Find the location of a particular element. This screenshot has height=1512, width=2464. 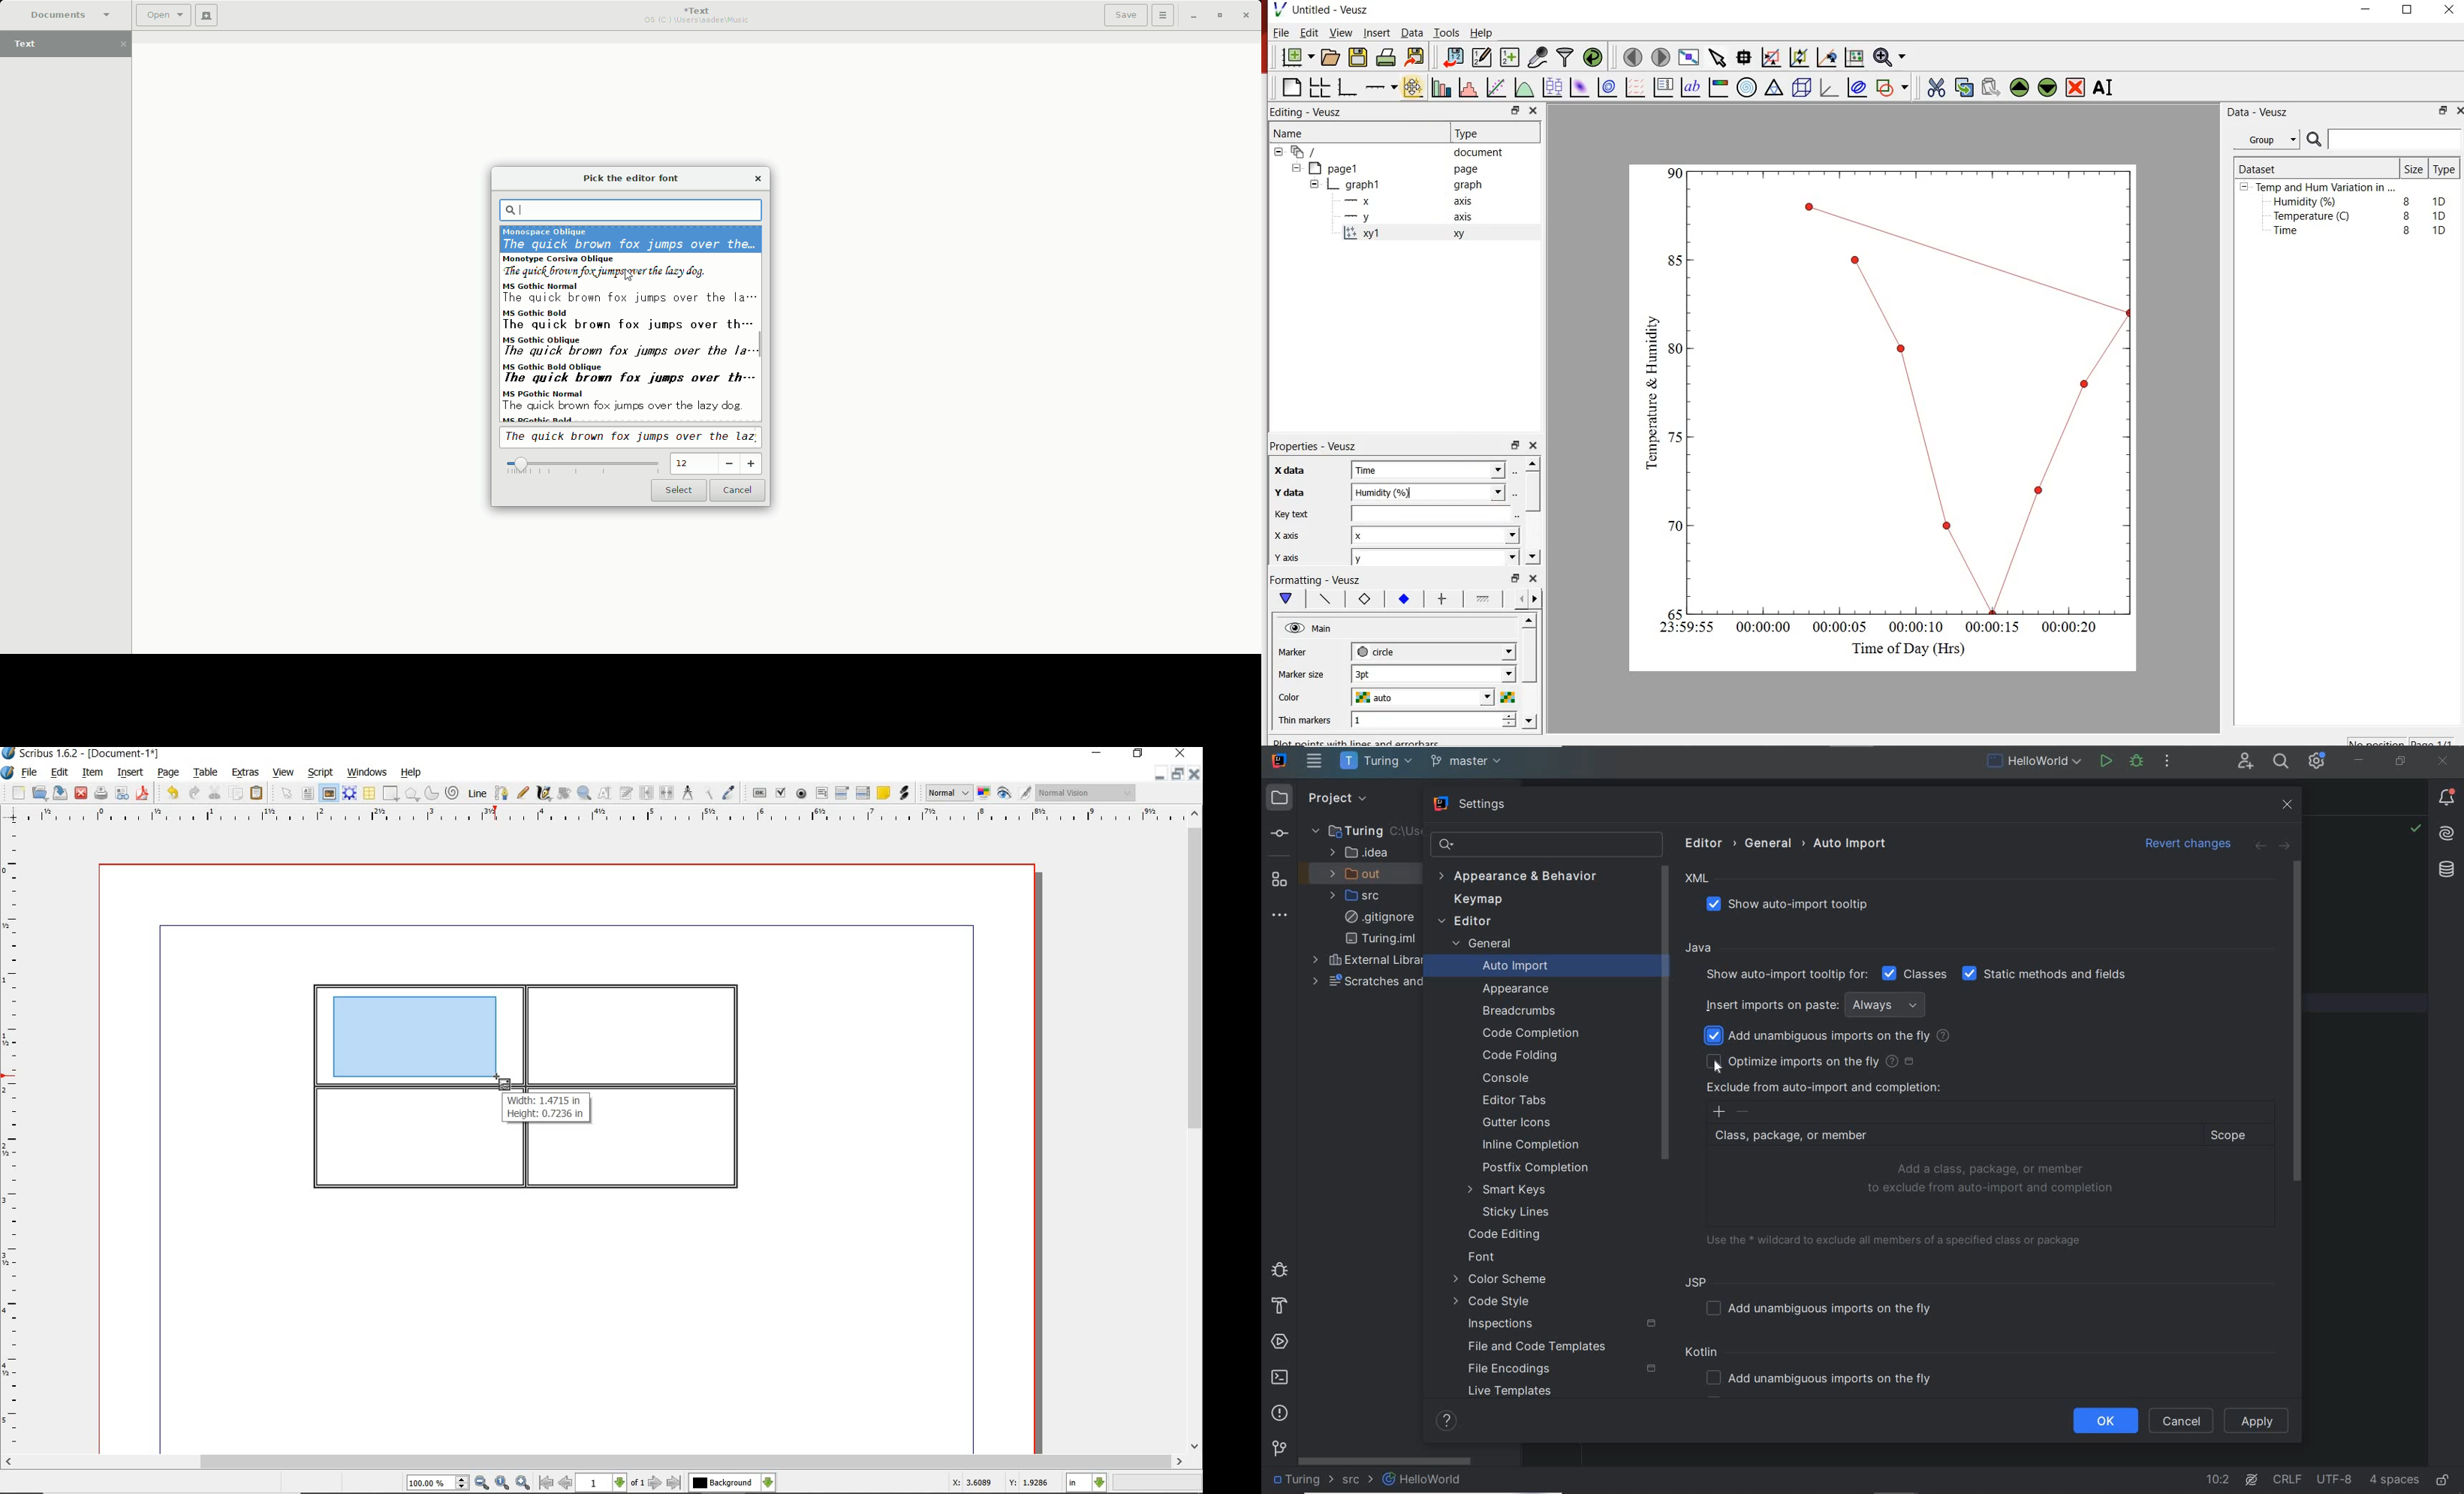

Thin Markers is located at coordinates (1307, 722).